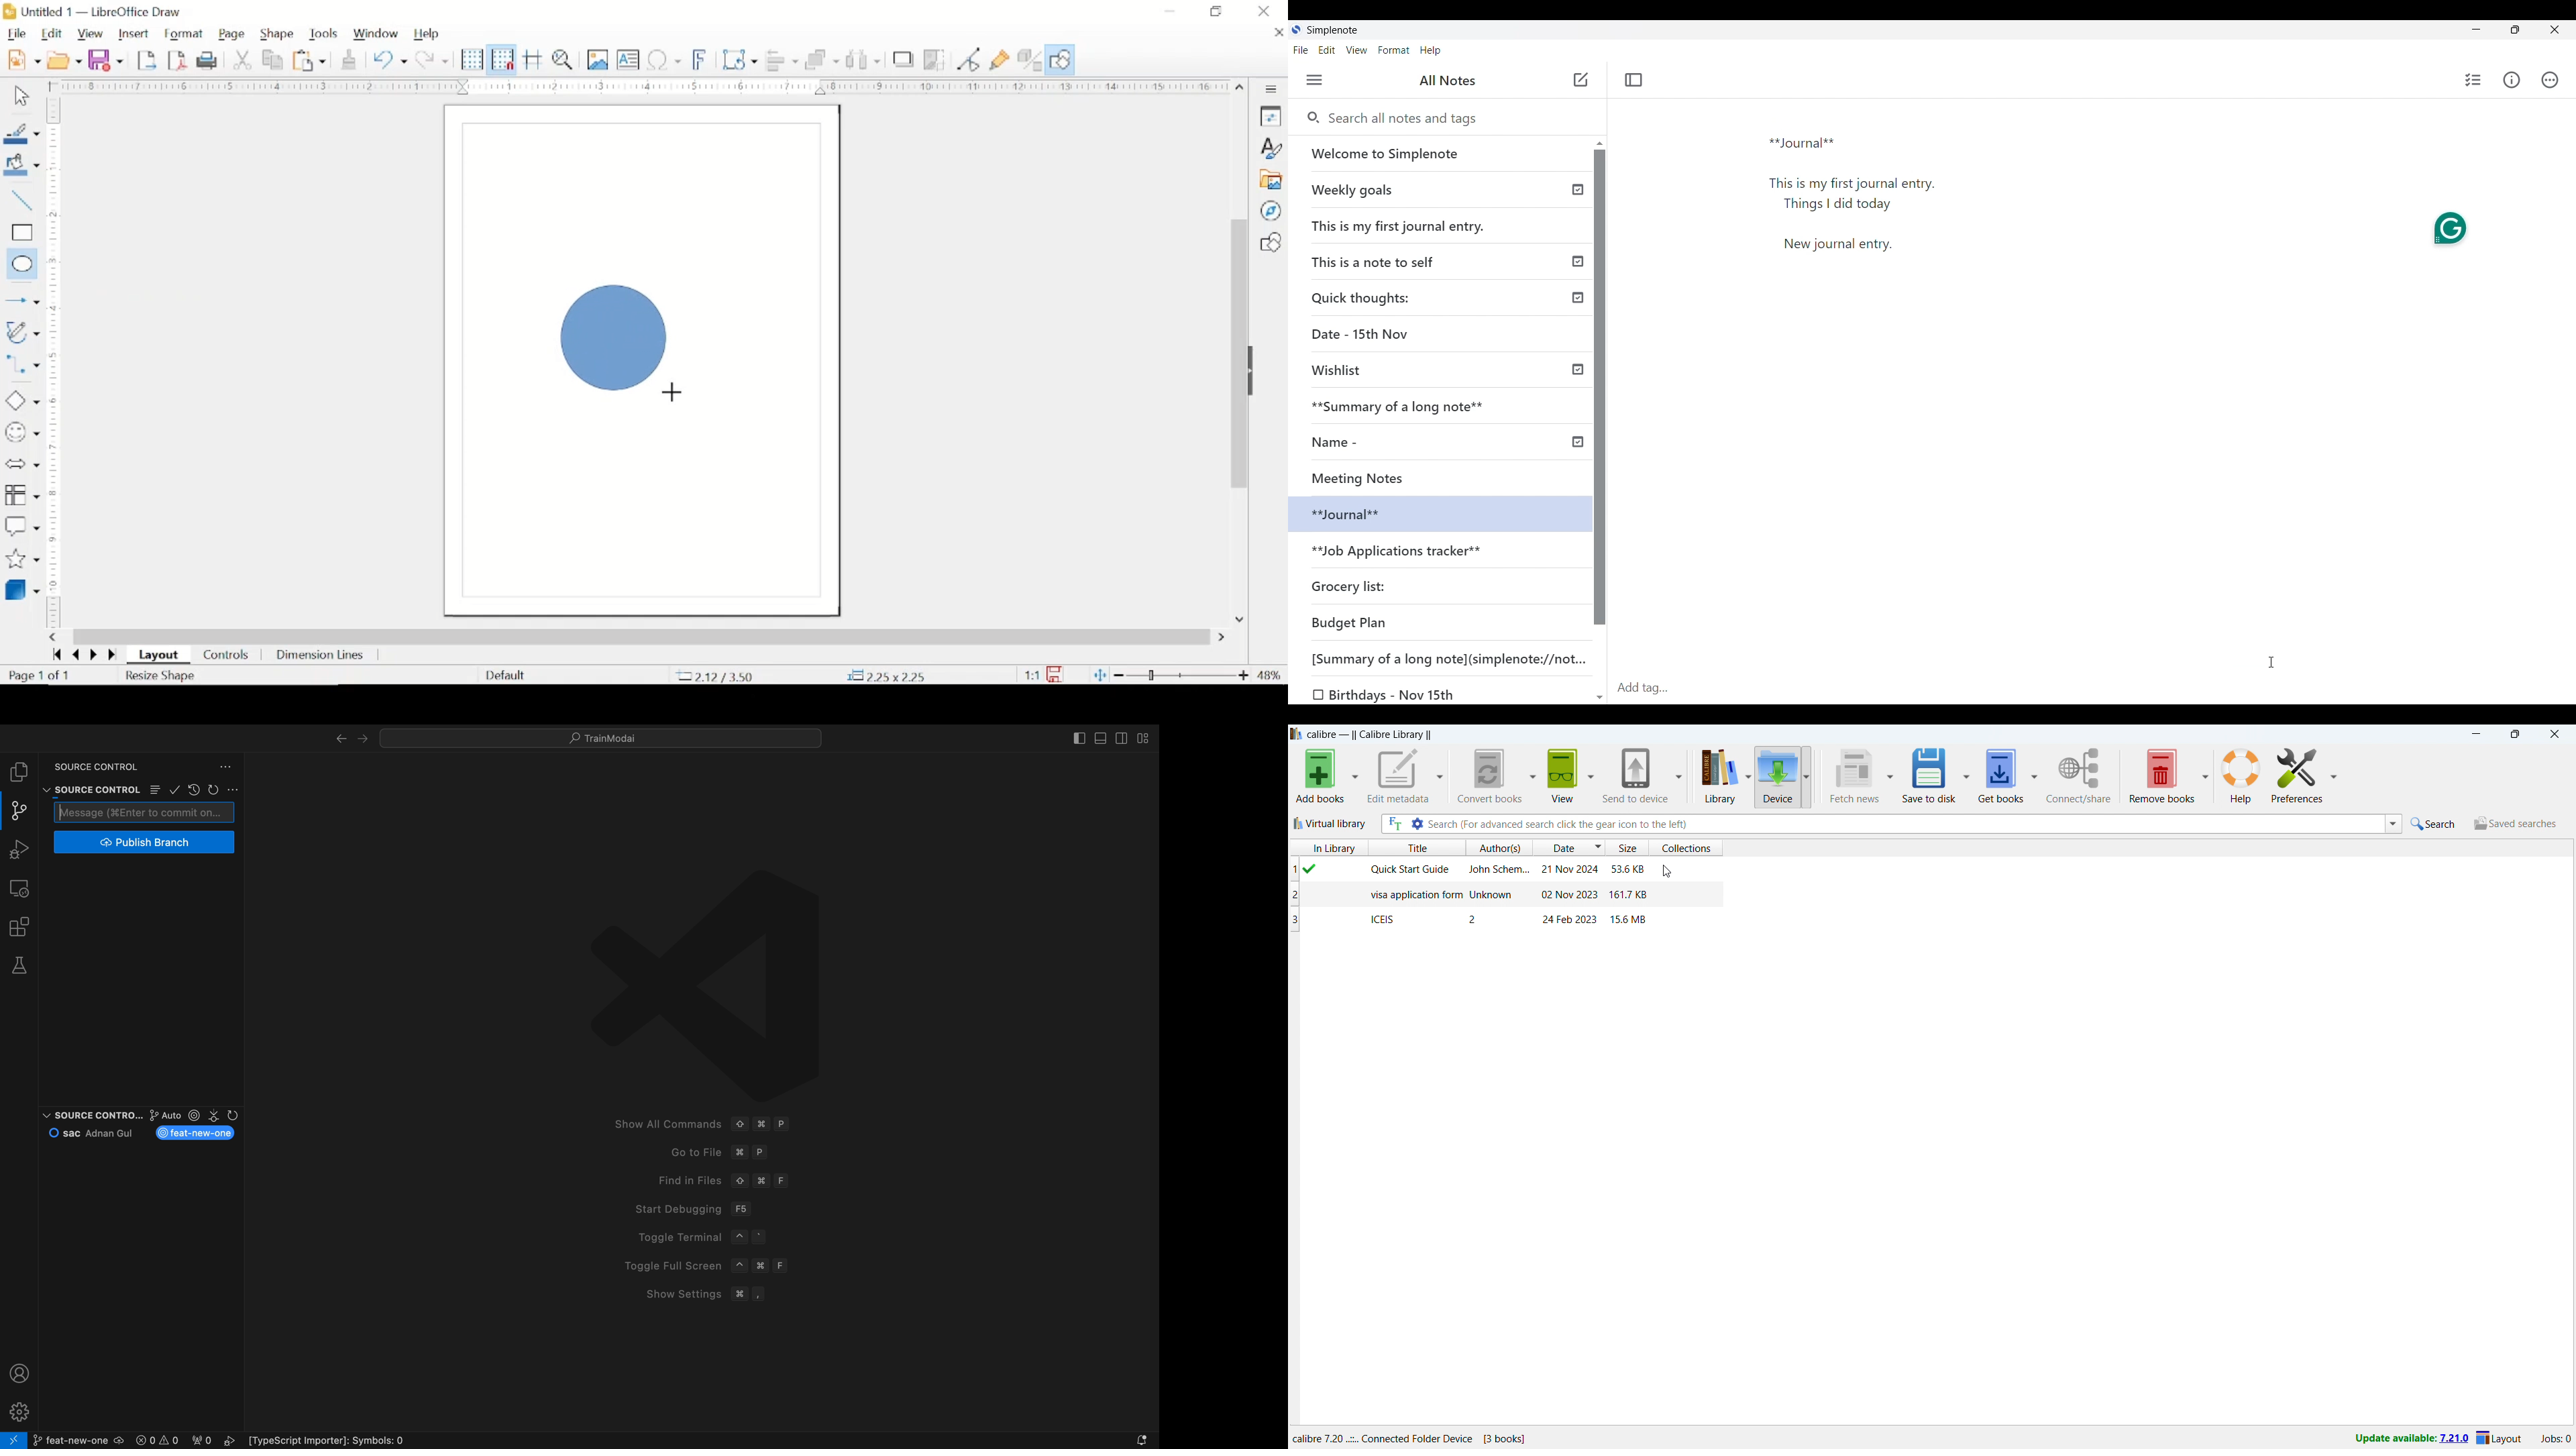 The height and width of the screenshot is (1456, 2576). What do you see at coordinates (22, 368) in the screenshot?
I see `connectors` at bounding box center [22, 368].